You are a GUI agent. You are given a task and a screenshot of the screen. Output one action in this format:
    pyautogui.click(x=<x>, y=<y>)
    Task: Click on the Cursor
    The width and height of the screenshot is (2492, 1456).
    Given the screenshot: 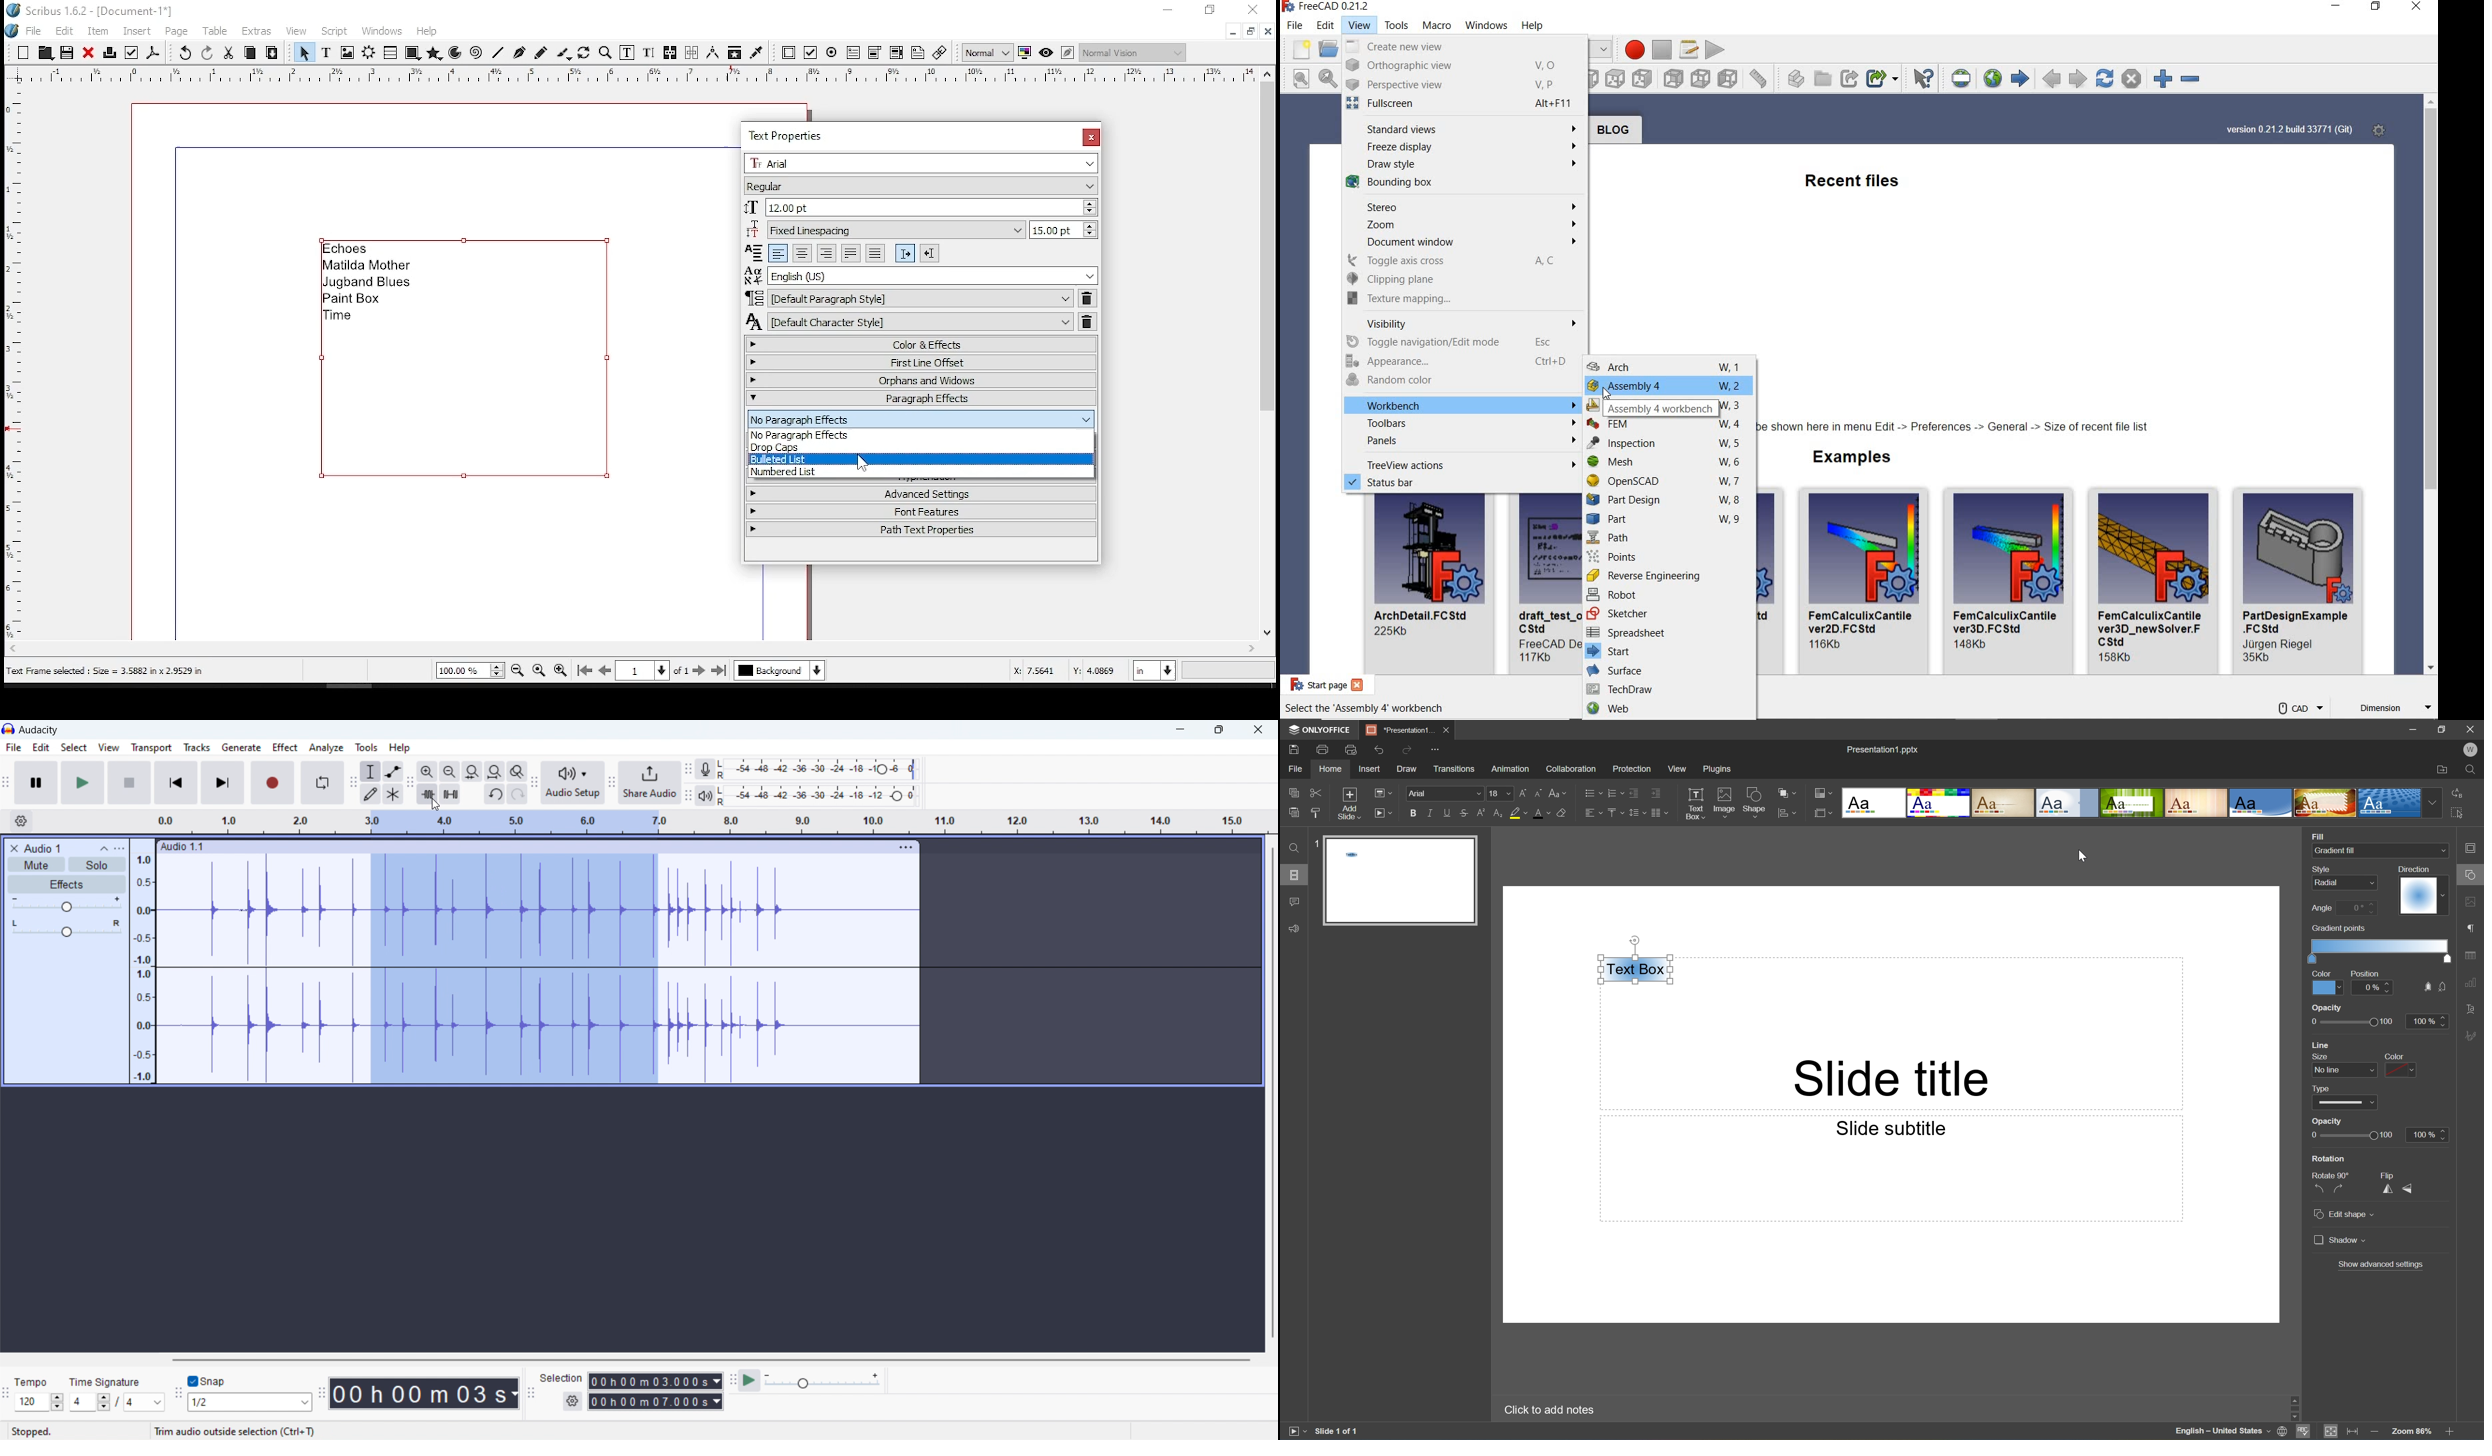 What is the action you would take?
    pyautogui.click(x=2079, y=855)
    